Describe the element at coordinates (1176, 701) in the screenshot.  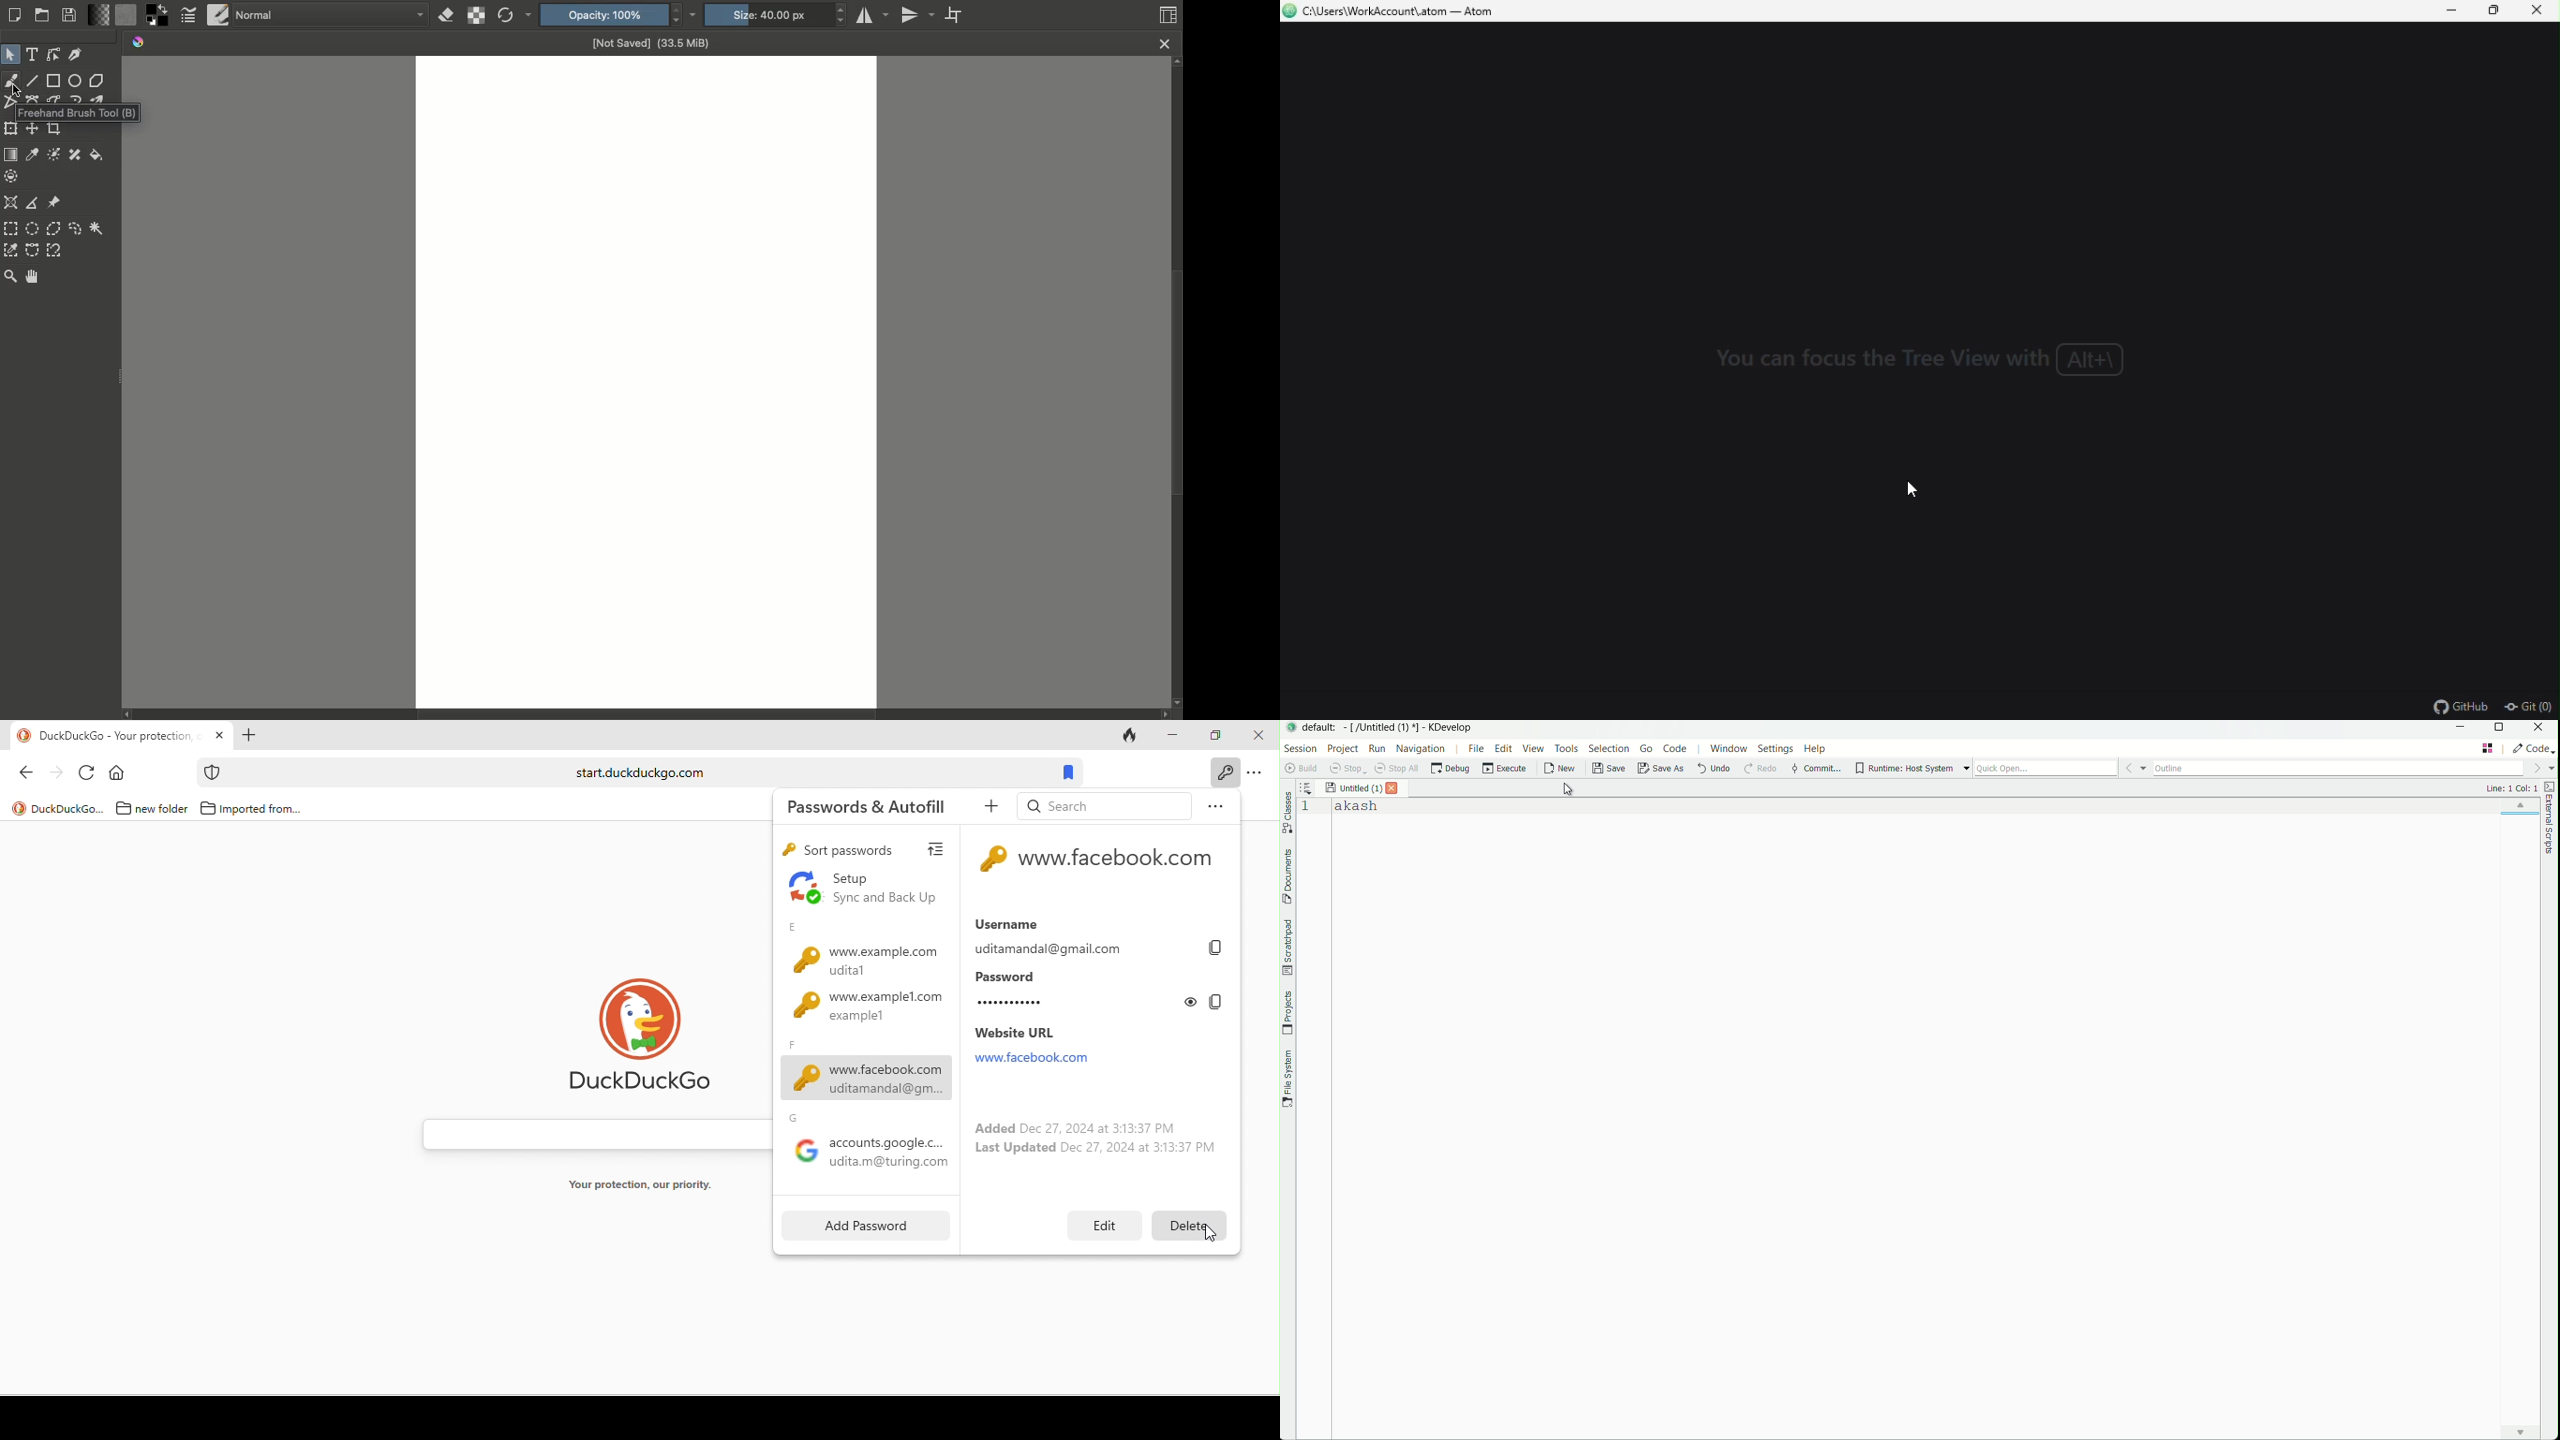
I see `scroll down` at that location.